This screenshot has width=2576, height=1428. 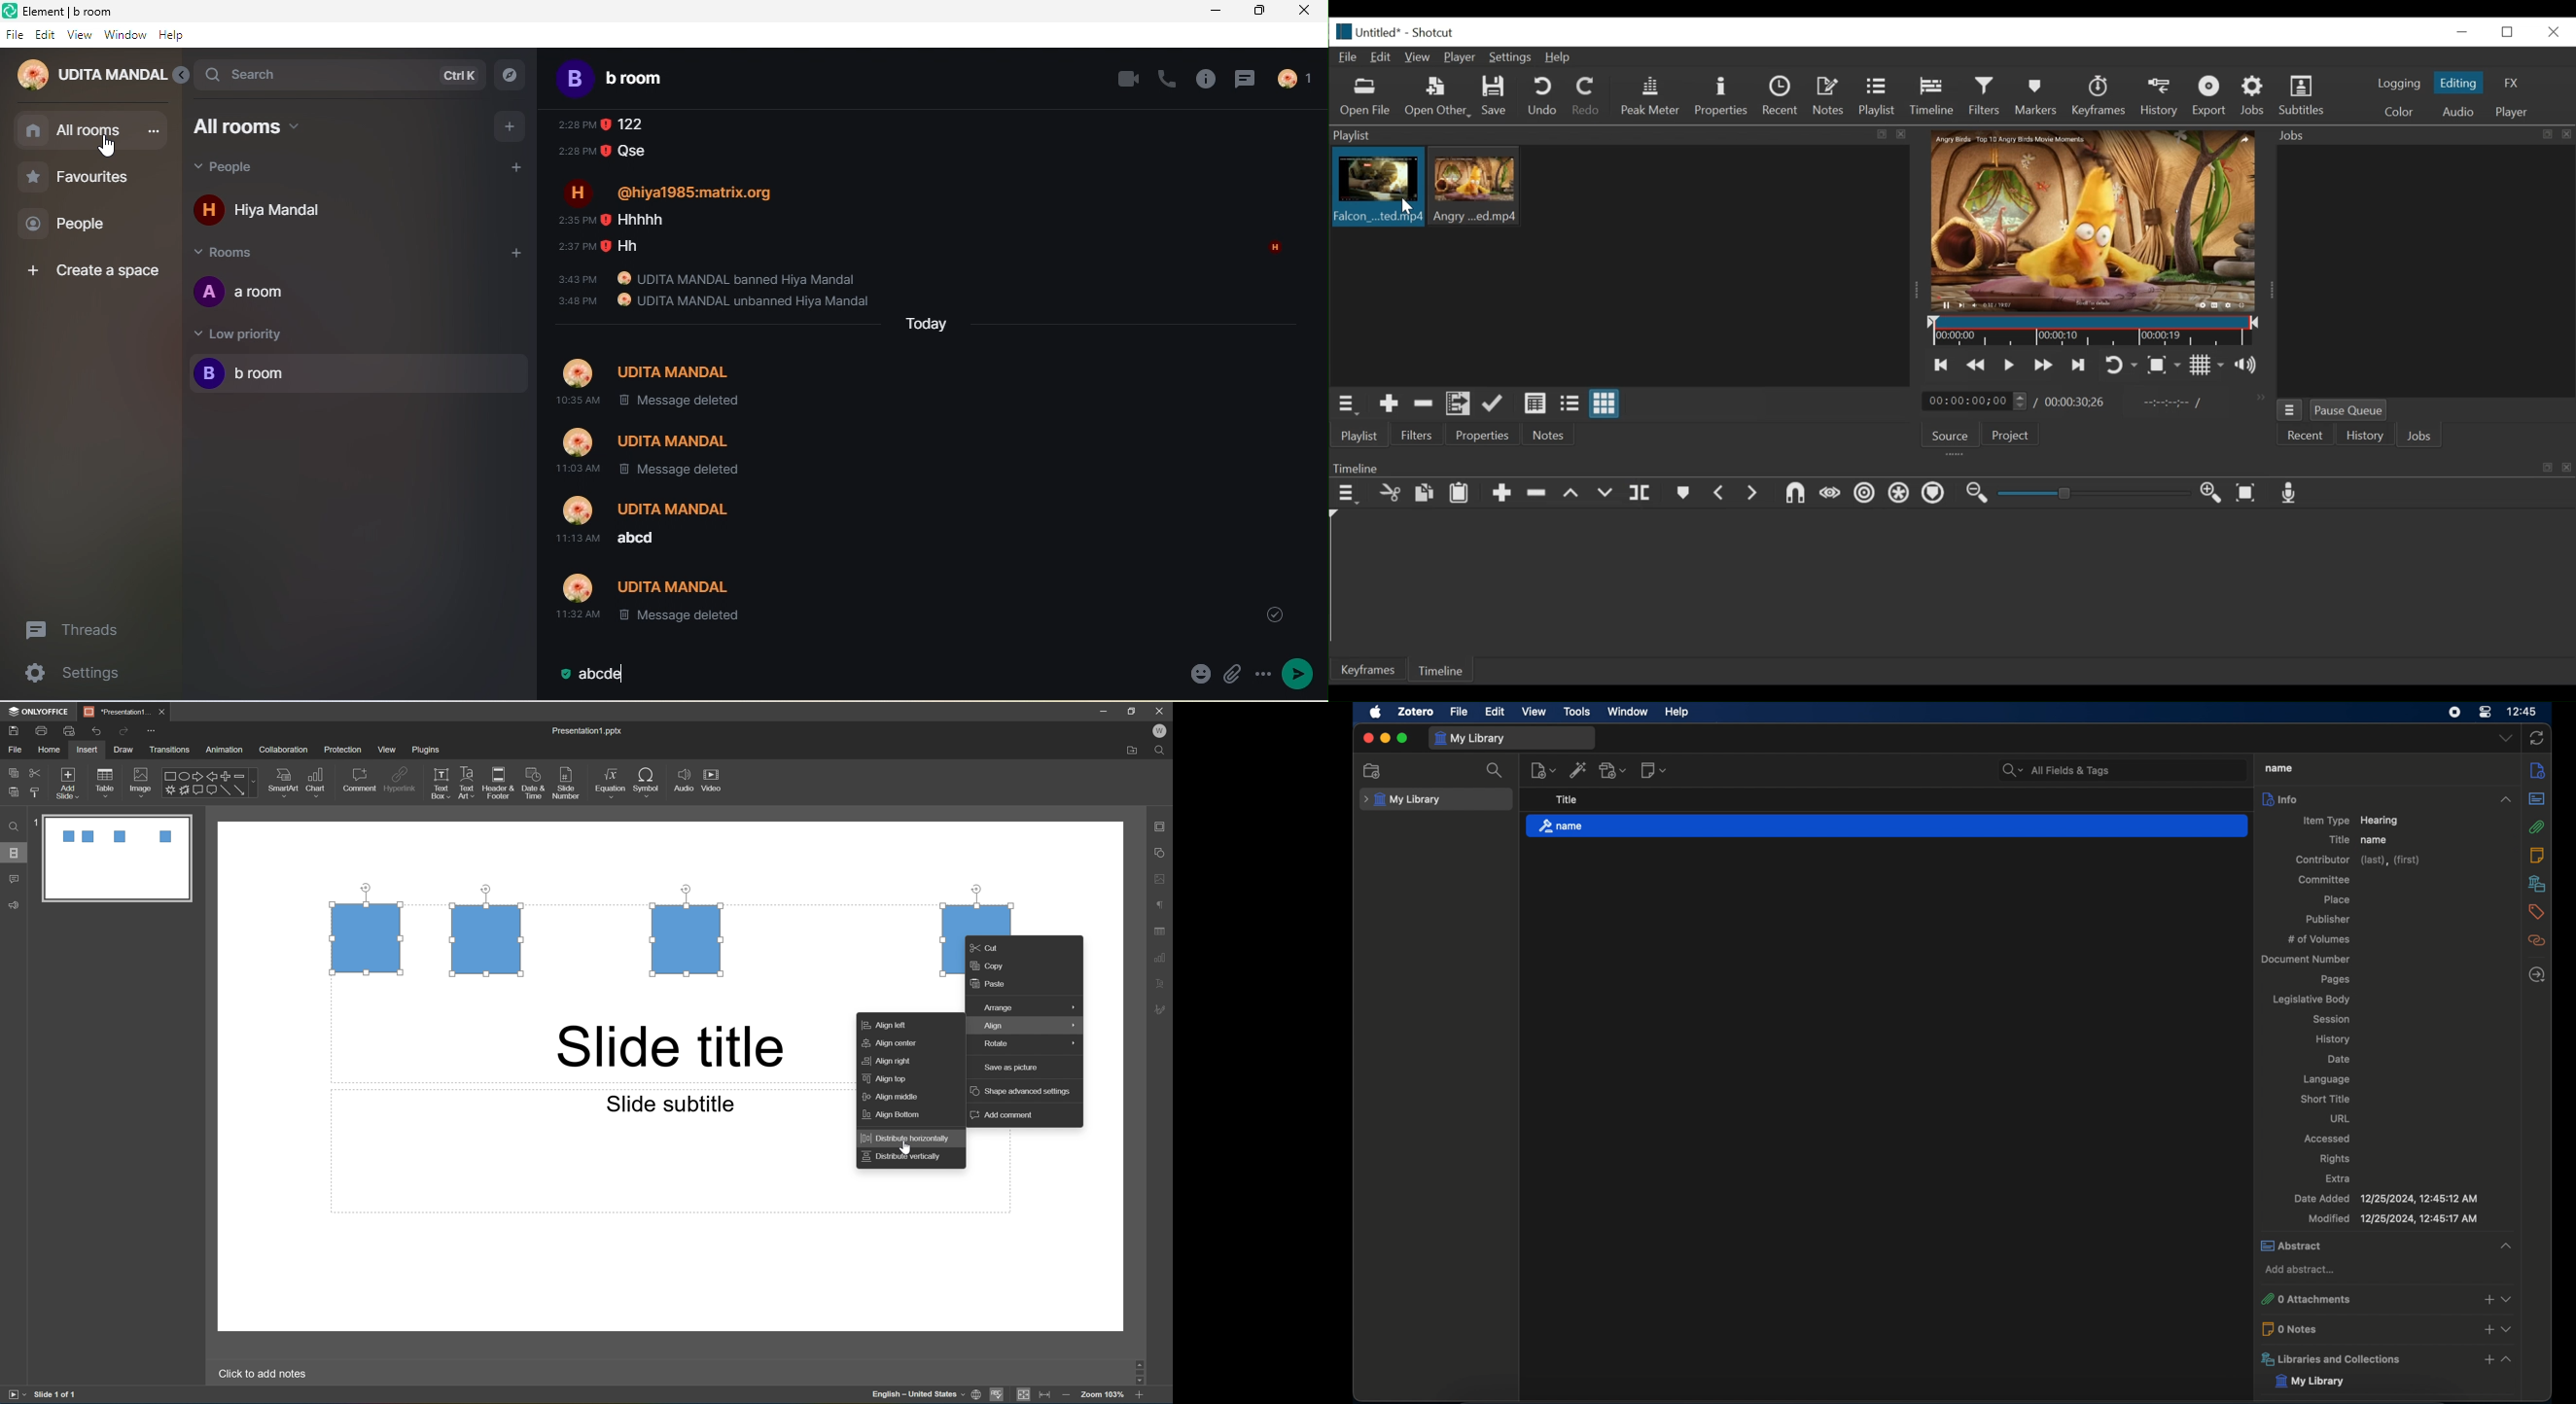 I want to click on dropdown, so click(x=2506, y=737).